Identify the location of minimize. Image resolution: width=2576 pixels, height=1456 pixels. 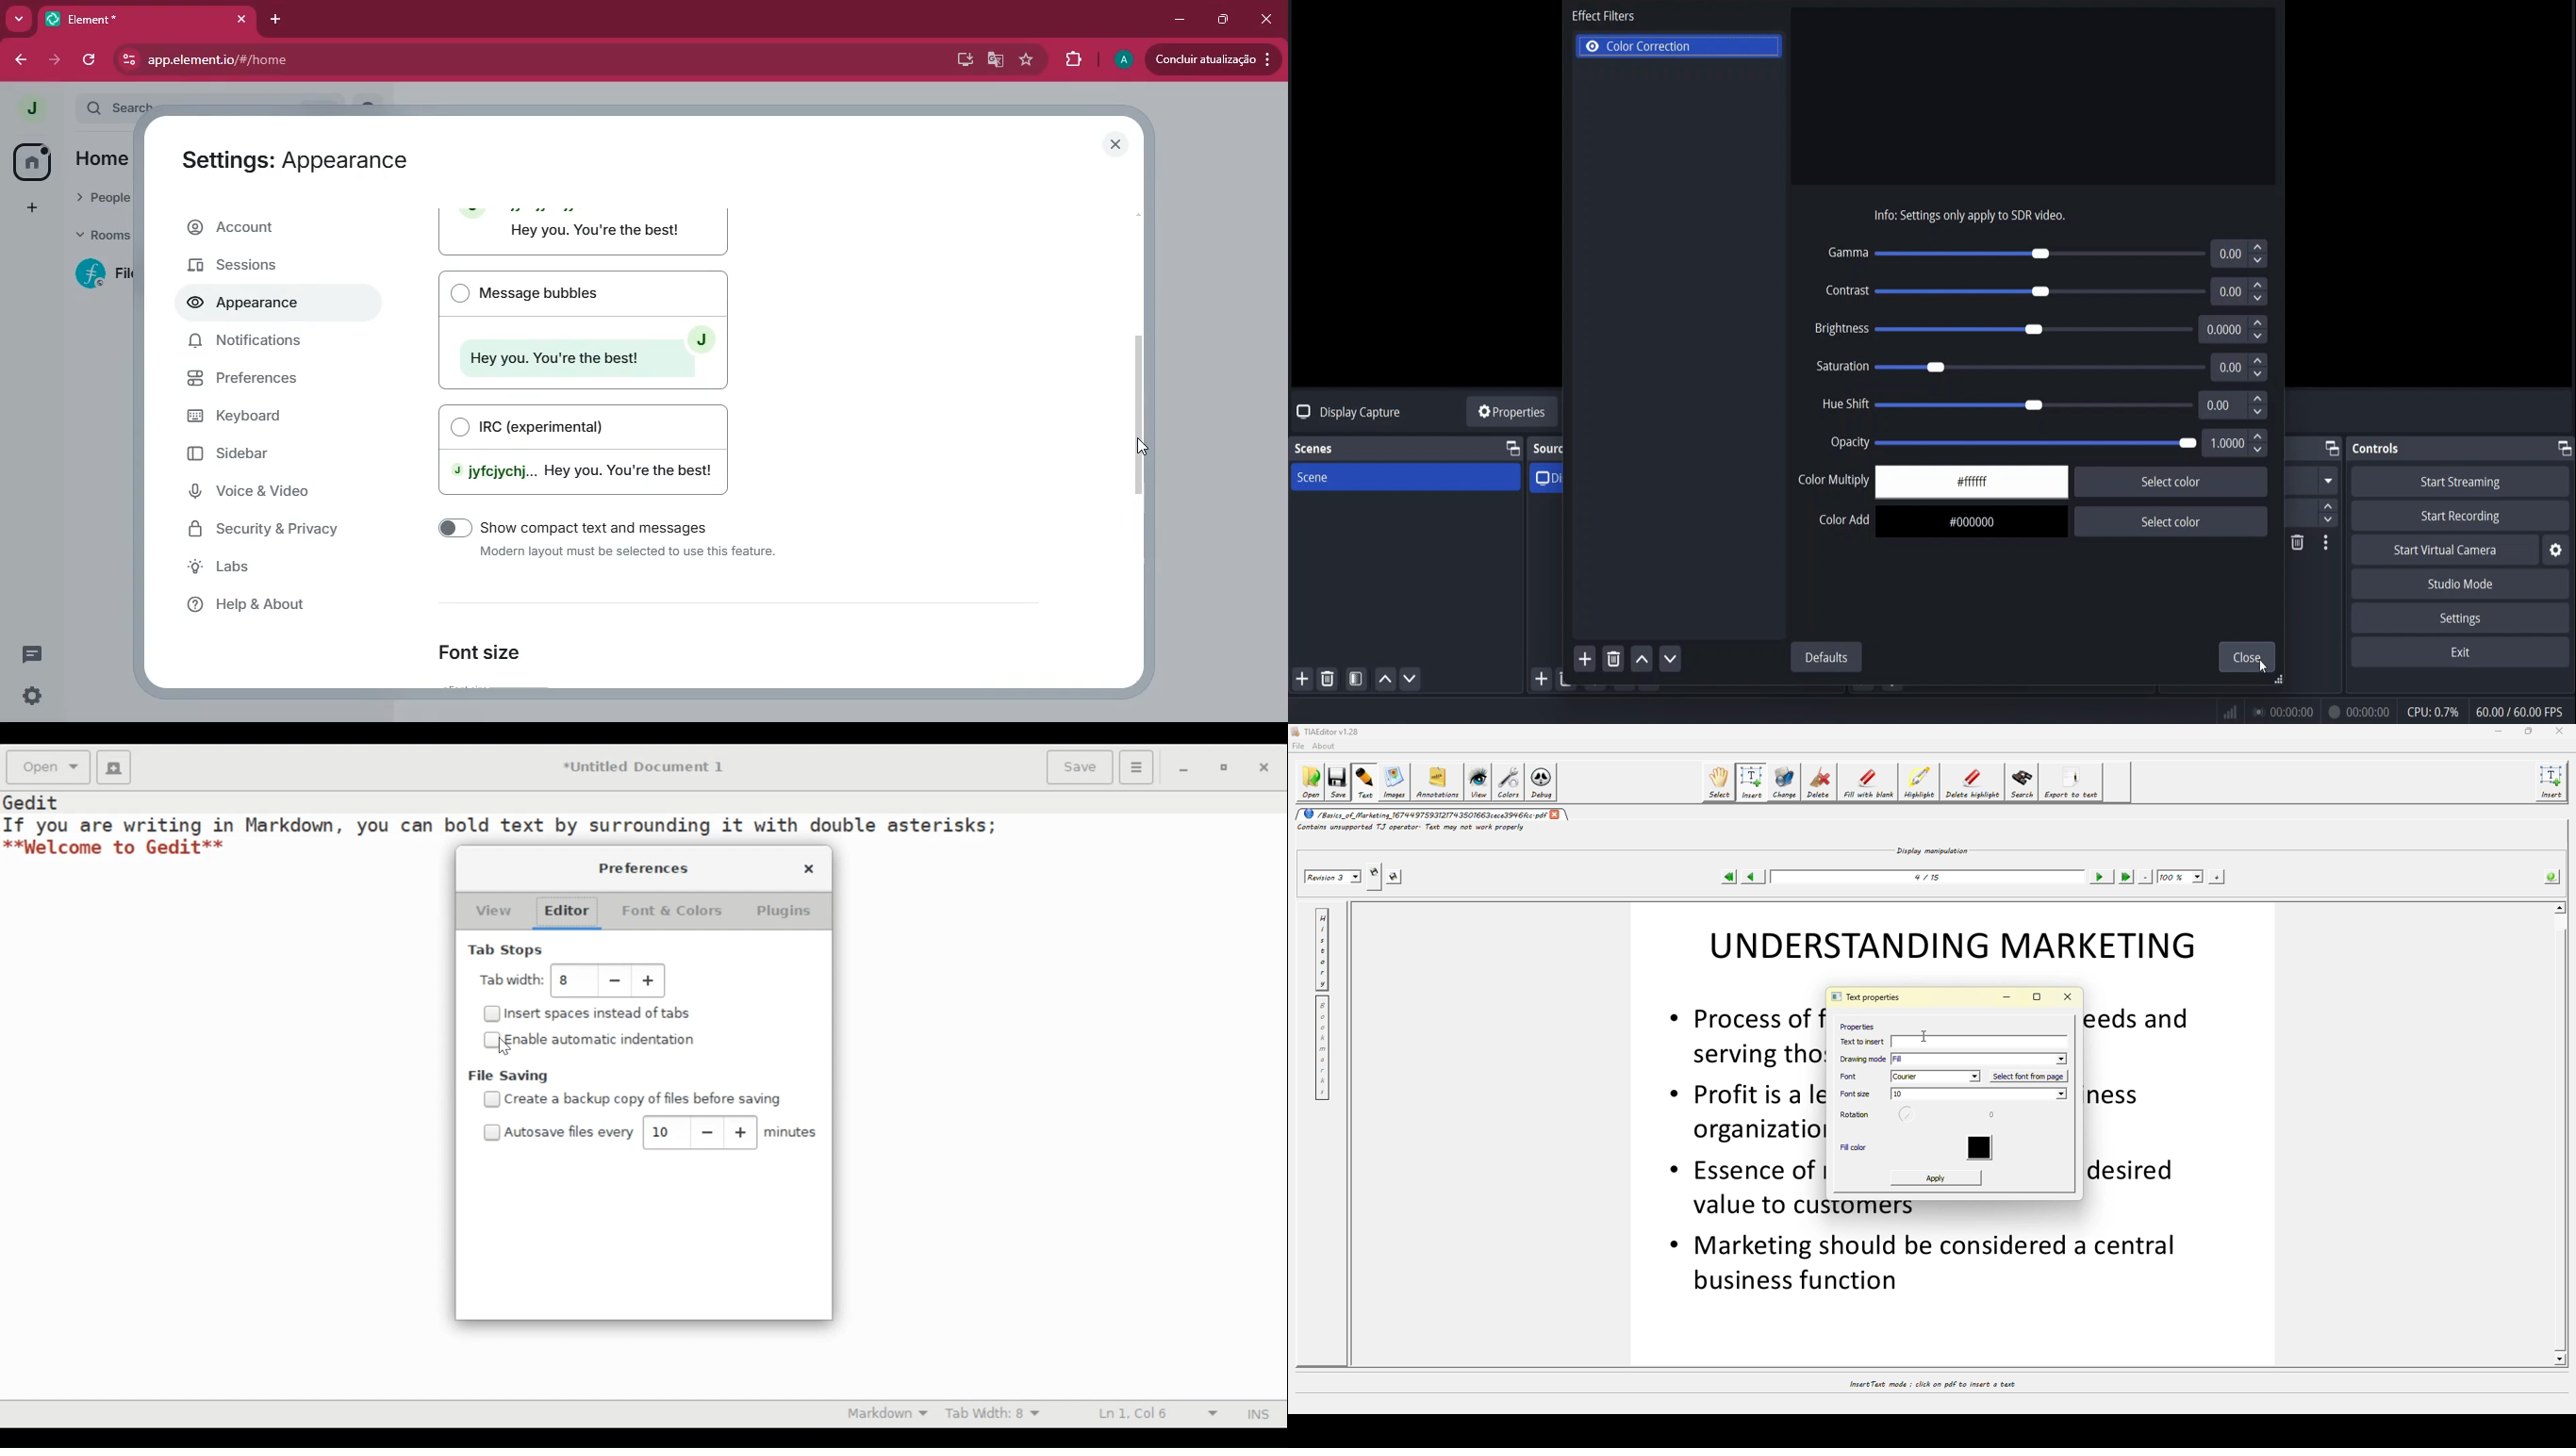
(1180, 20).